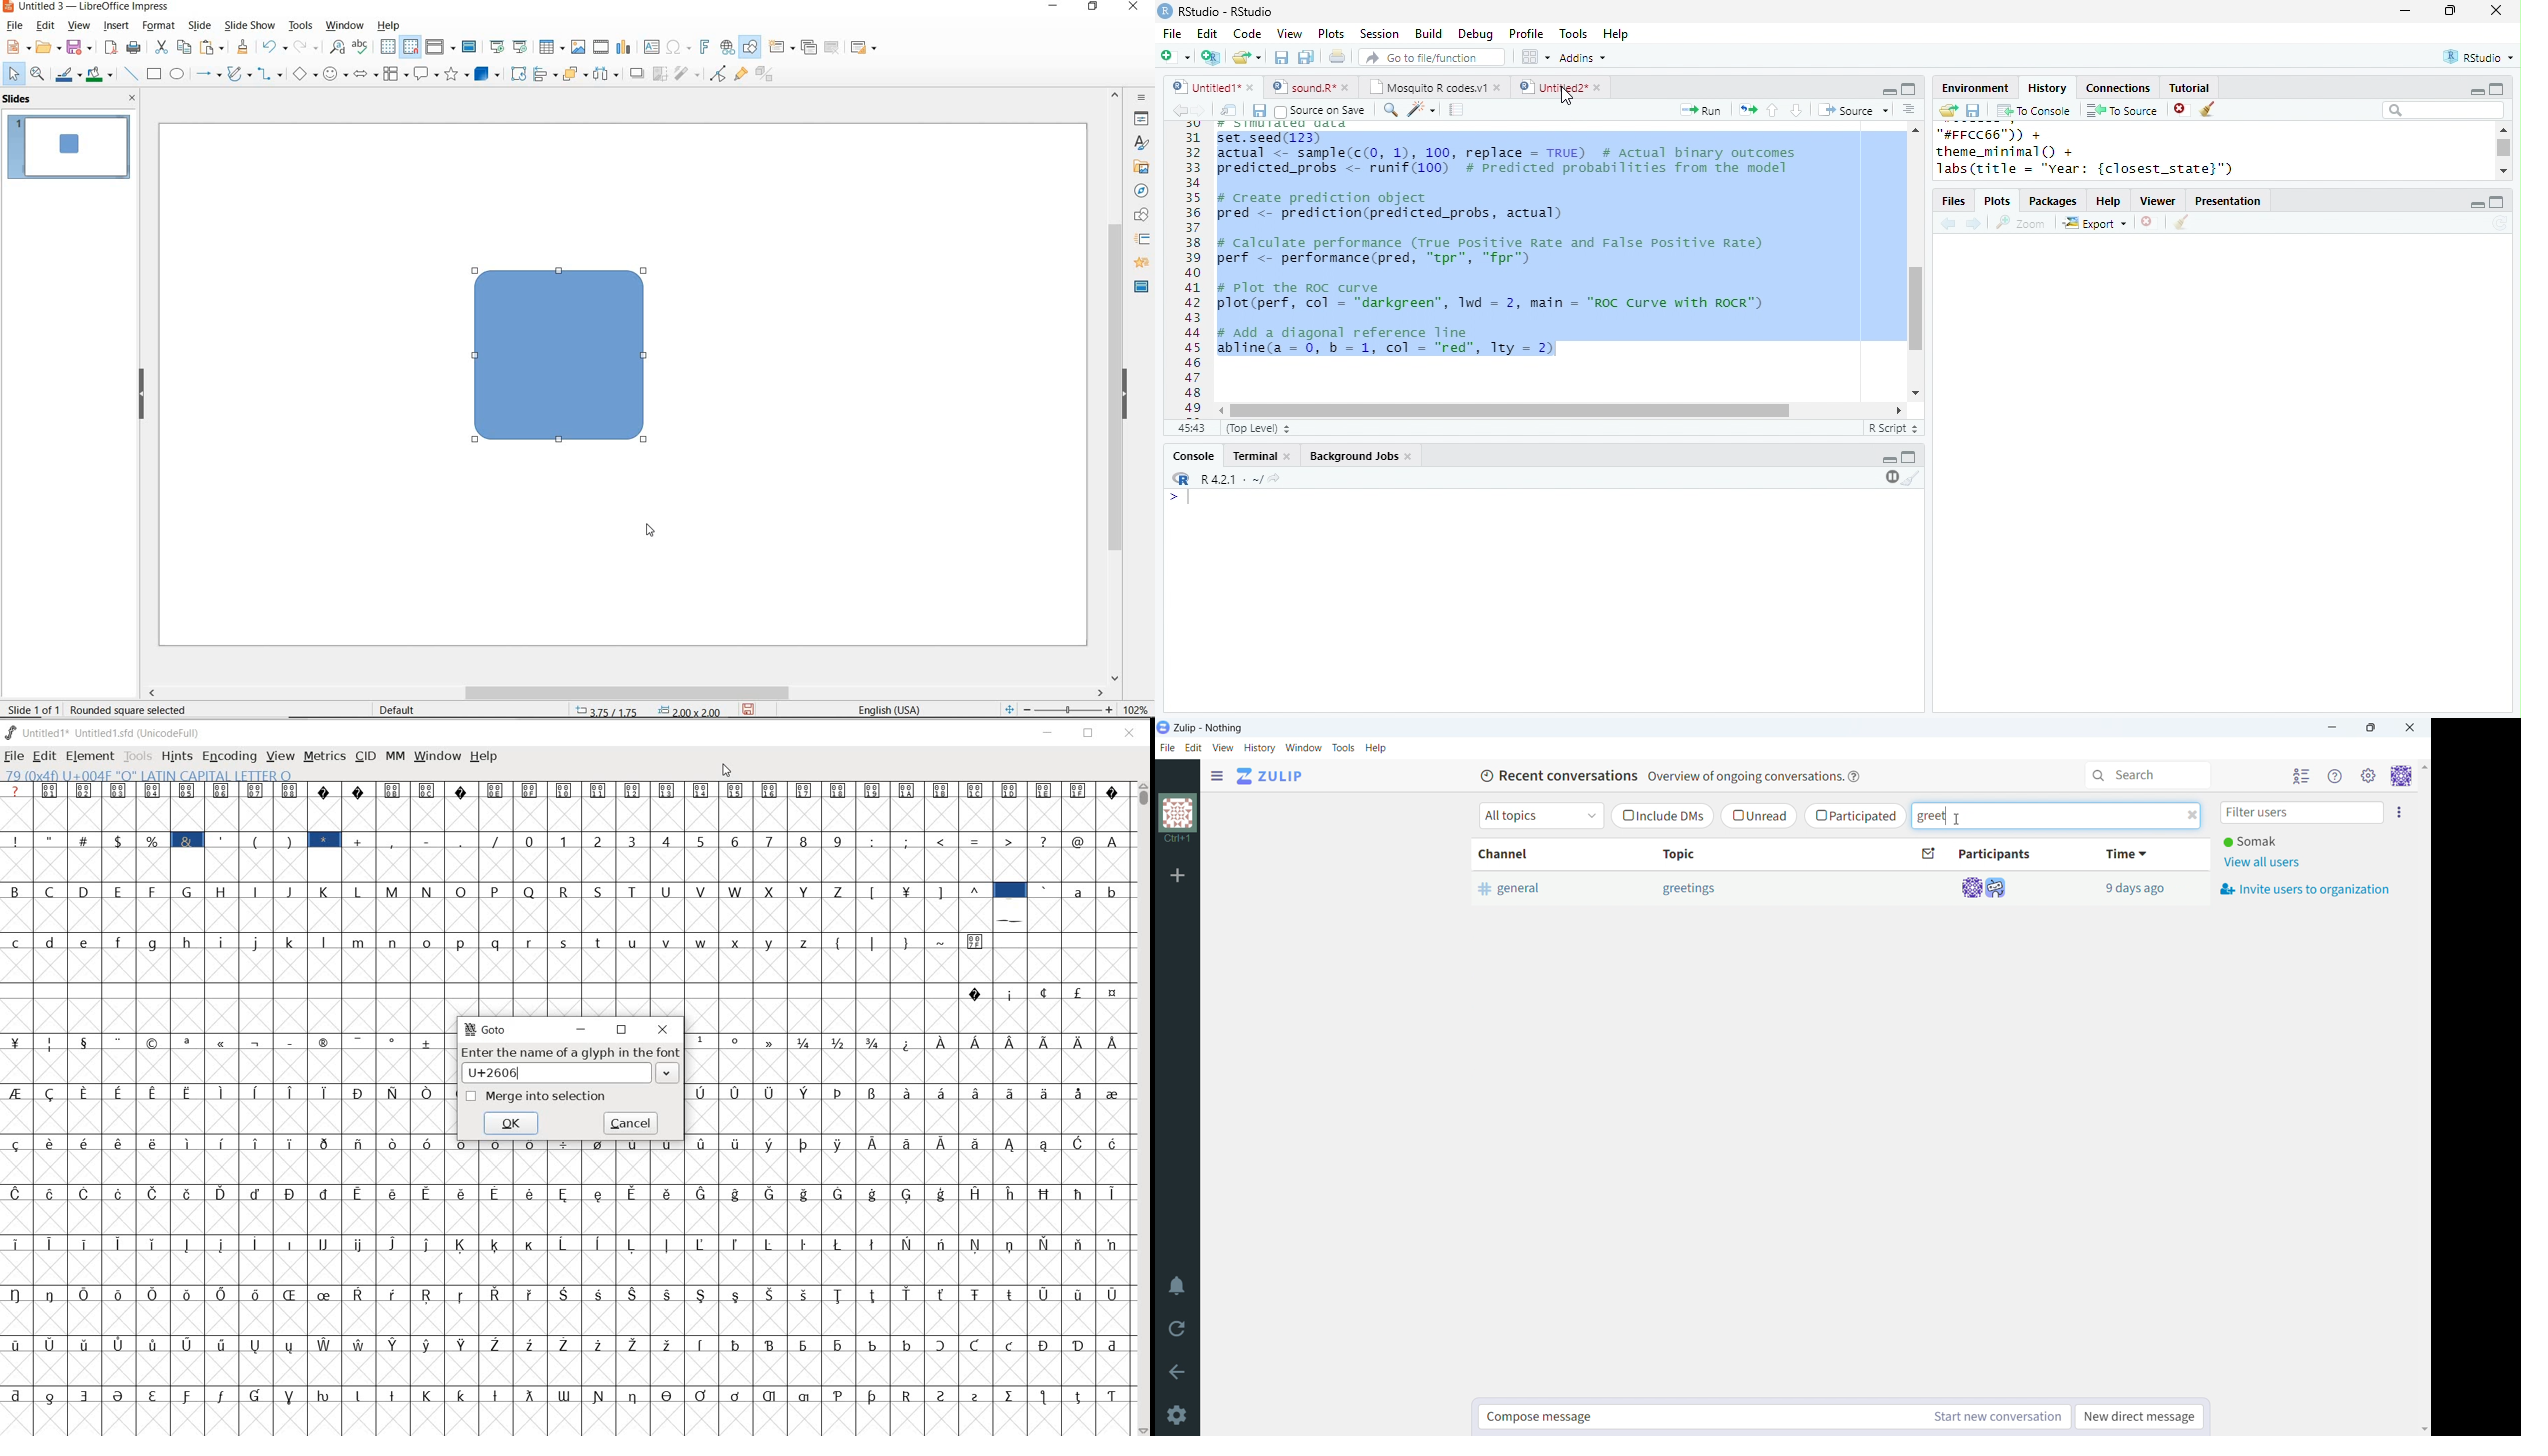  I want to click on Session, so click(1379, 34).